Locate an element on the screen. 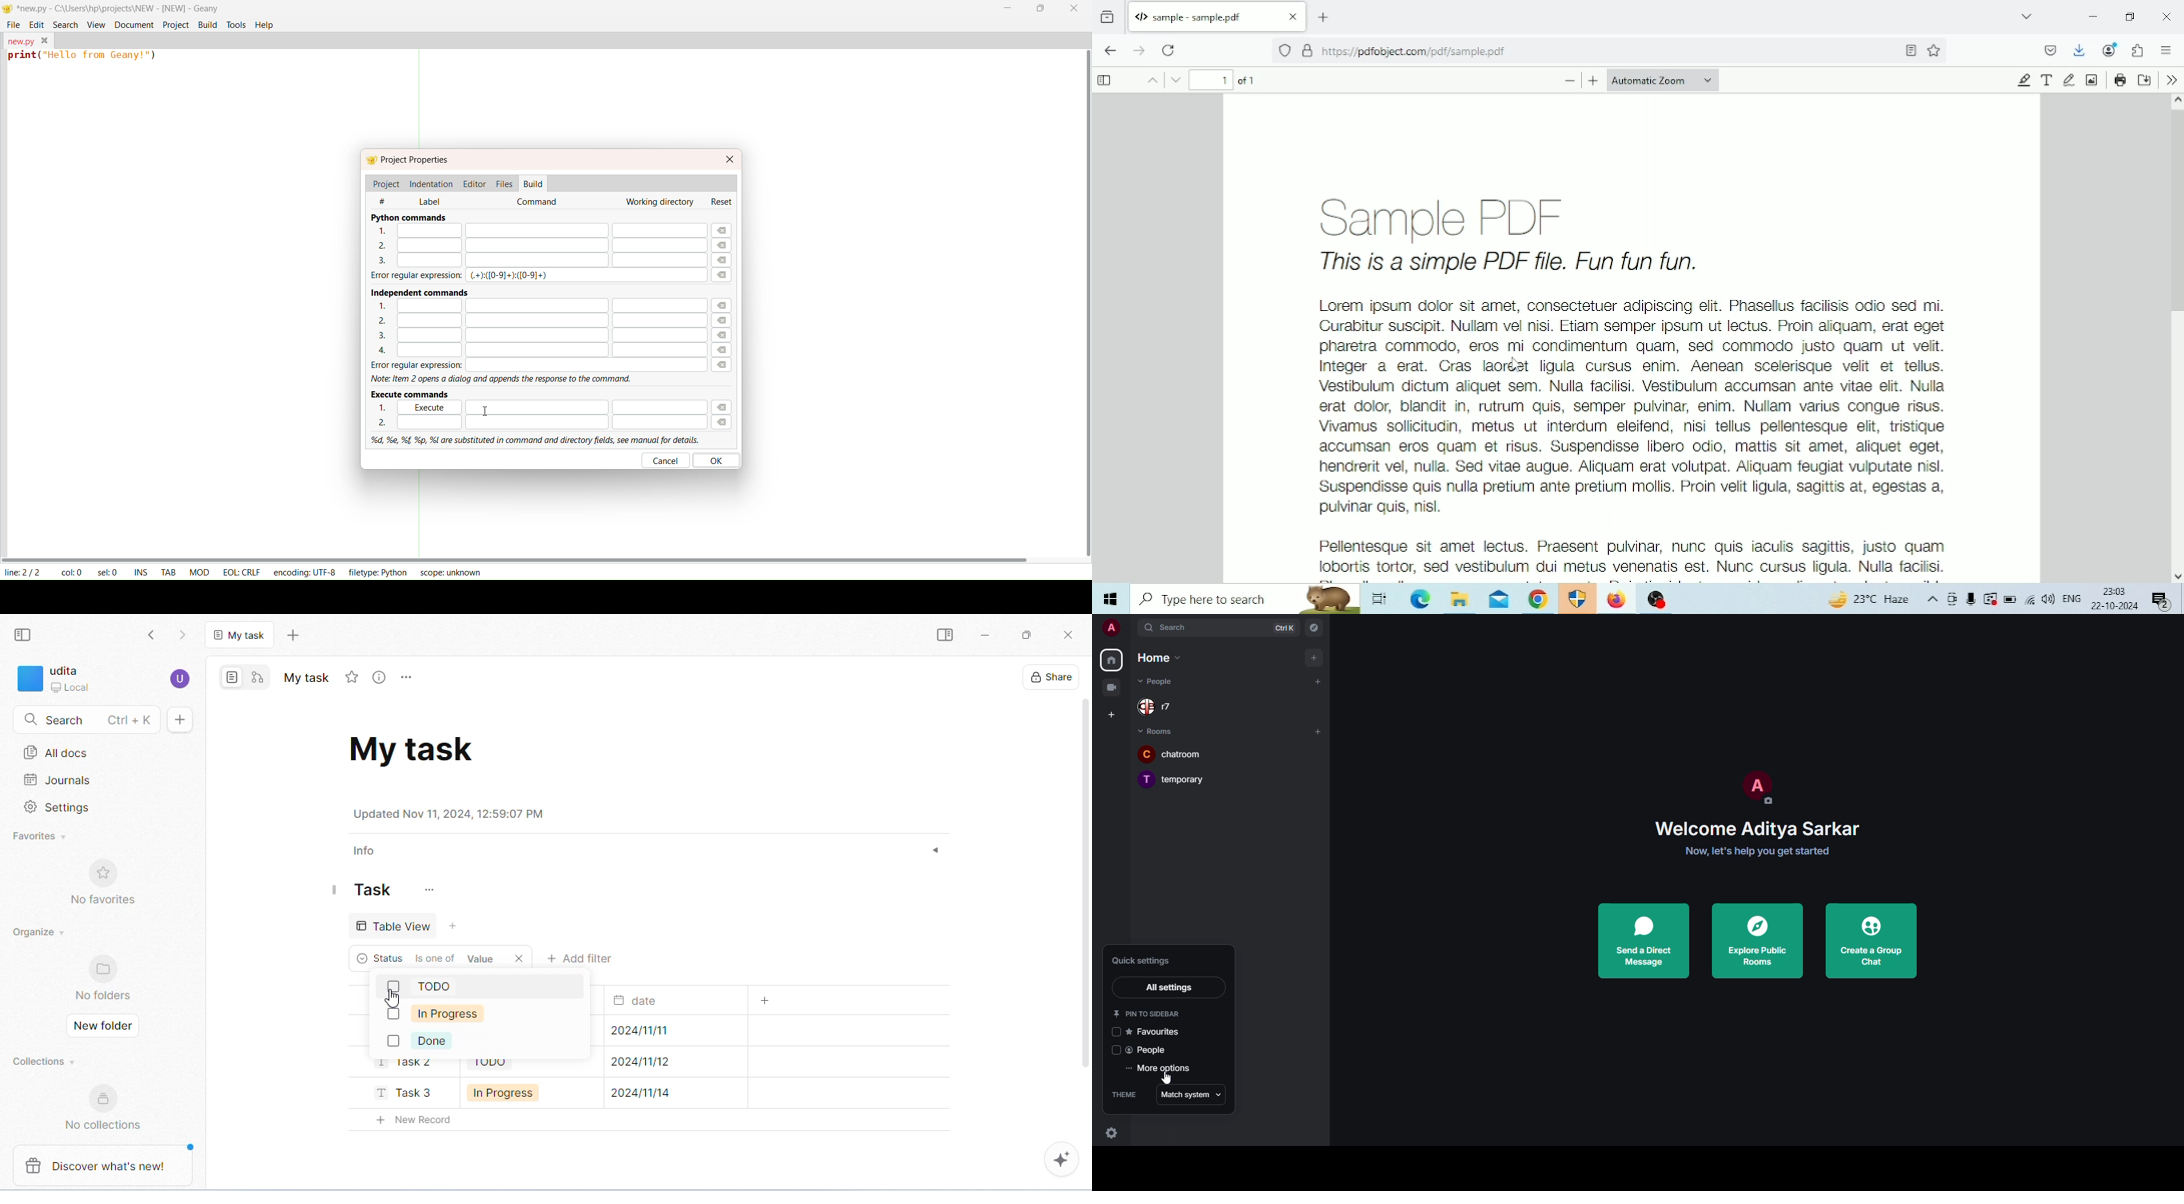 The image size is (2184, 1204). favorites logo is located at coordinates (100, 969).